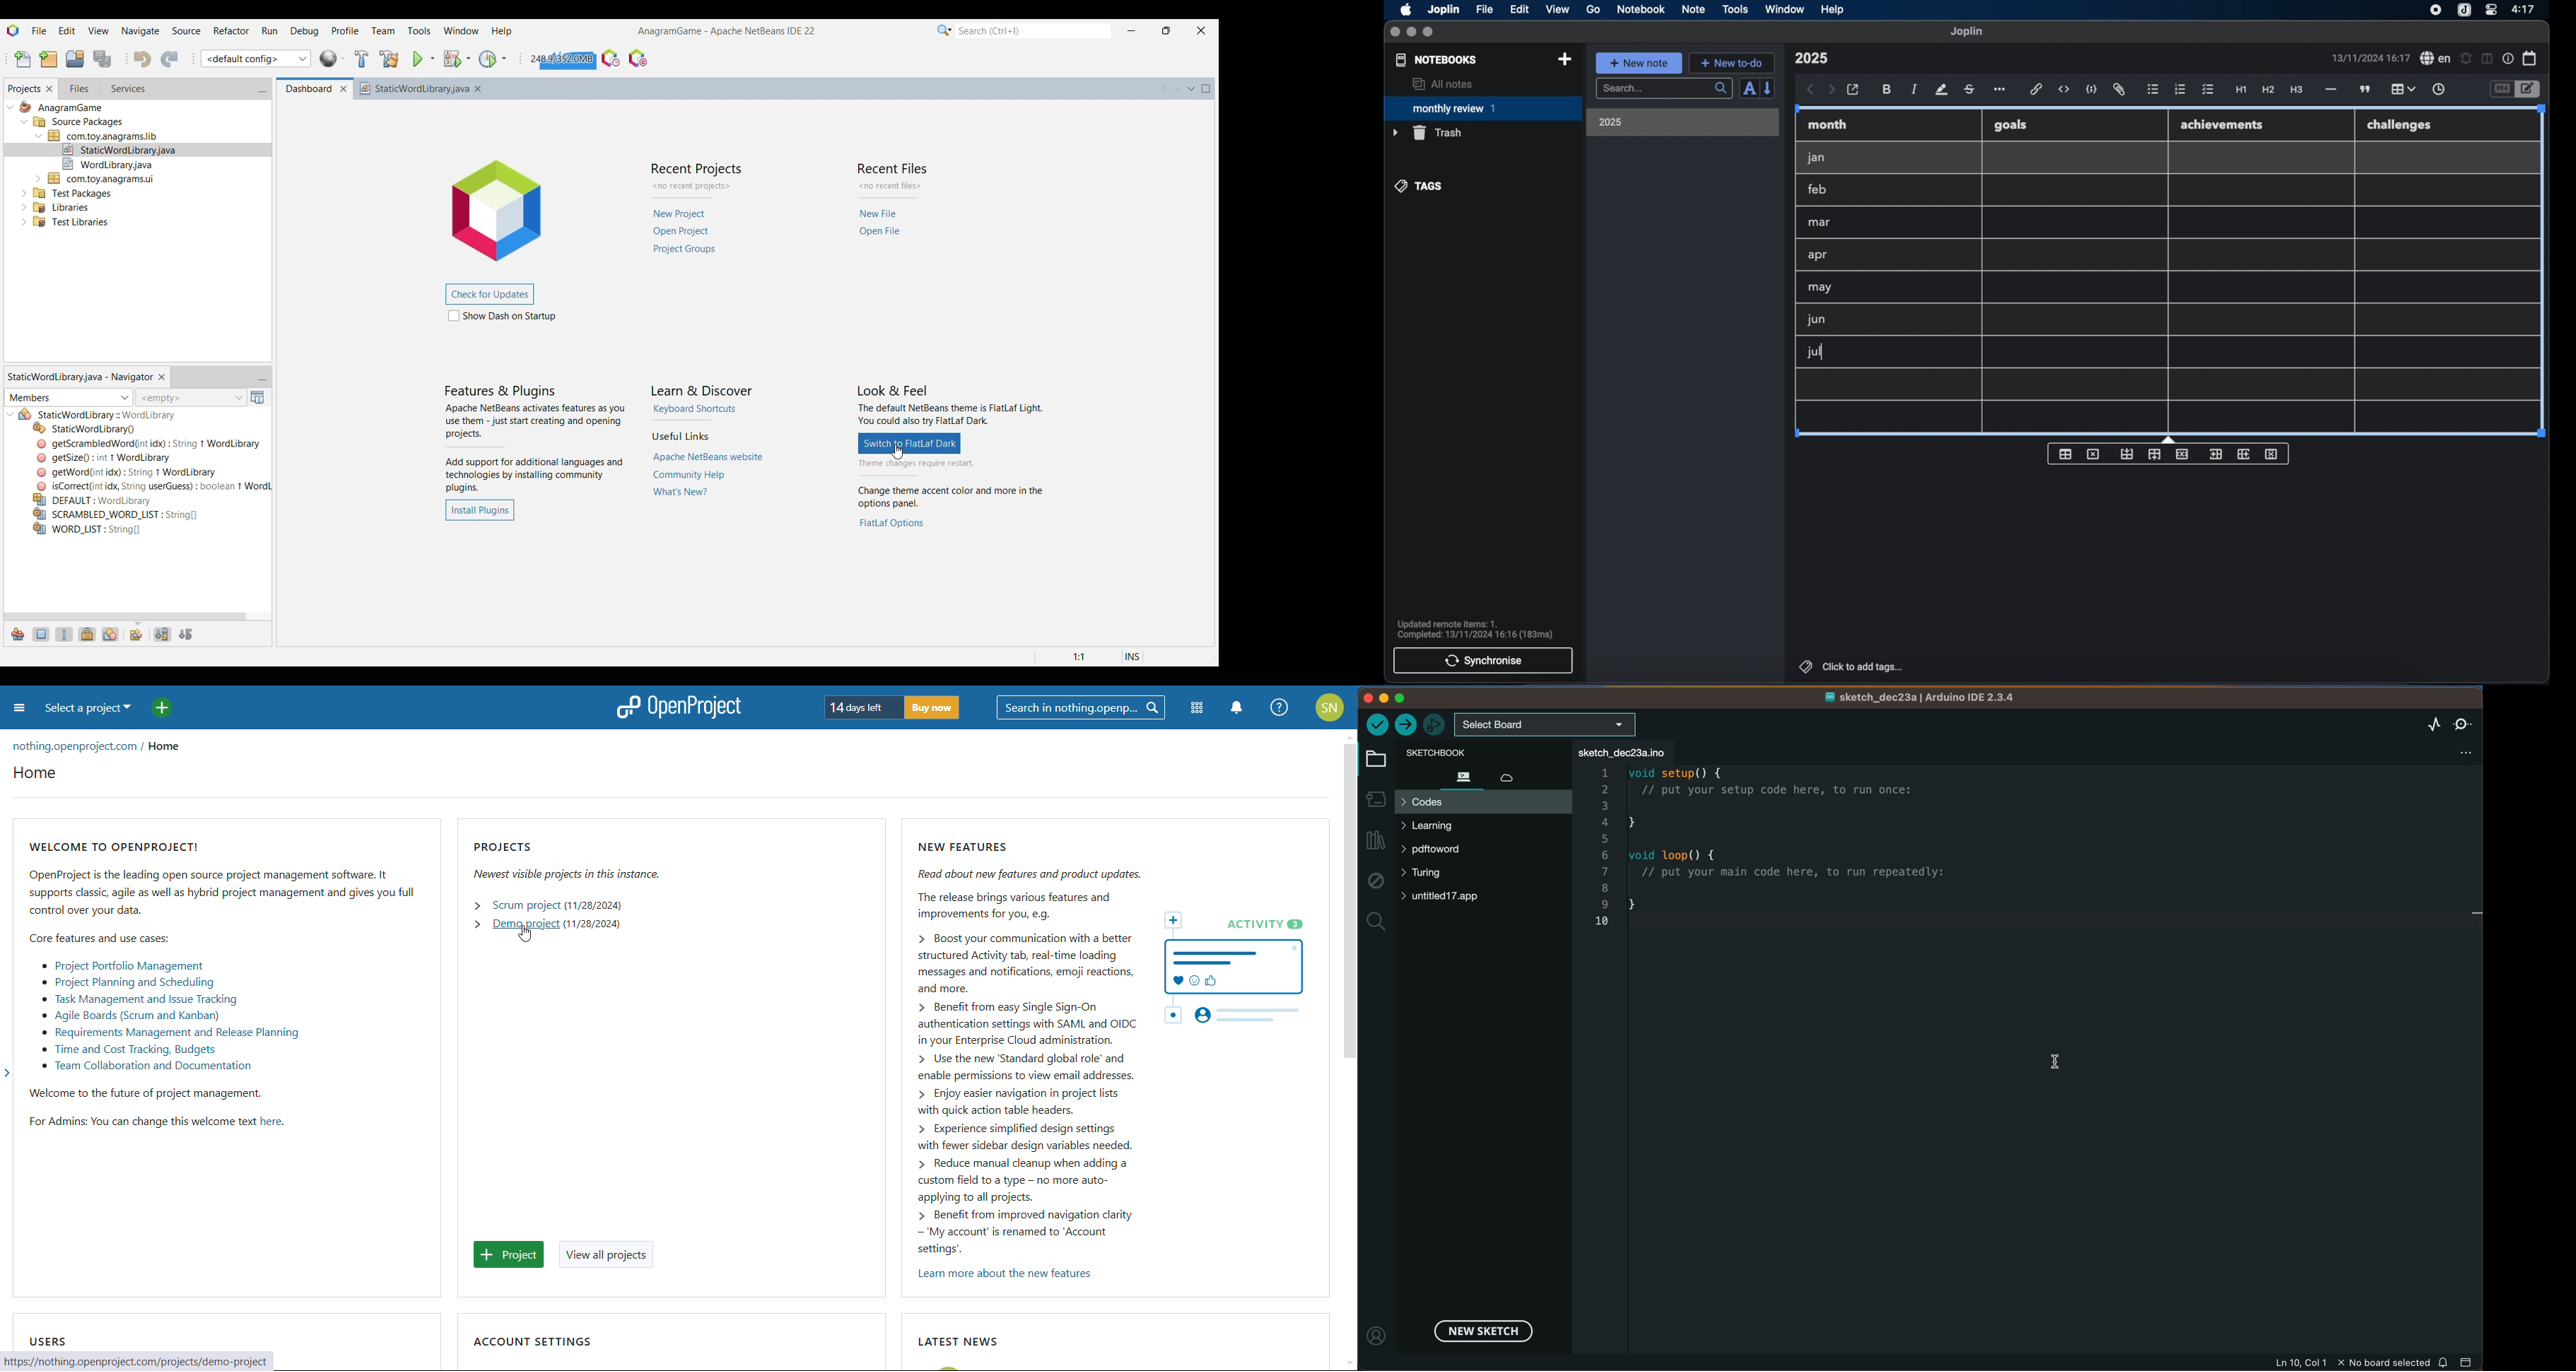 The height and width of the screenshot is (1372, 2576). Describe the element at coordinates (1785, 9) in the screenshot. I see `window` at that location.